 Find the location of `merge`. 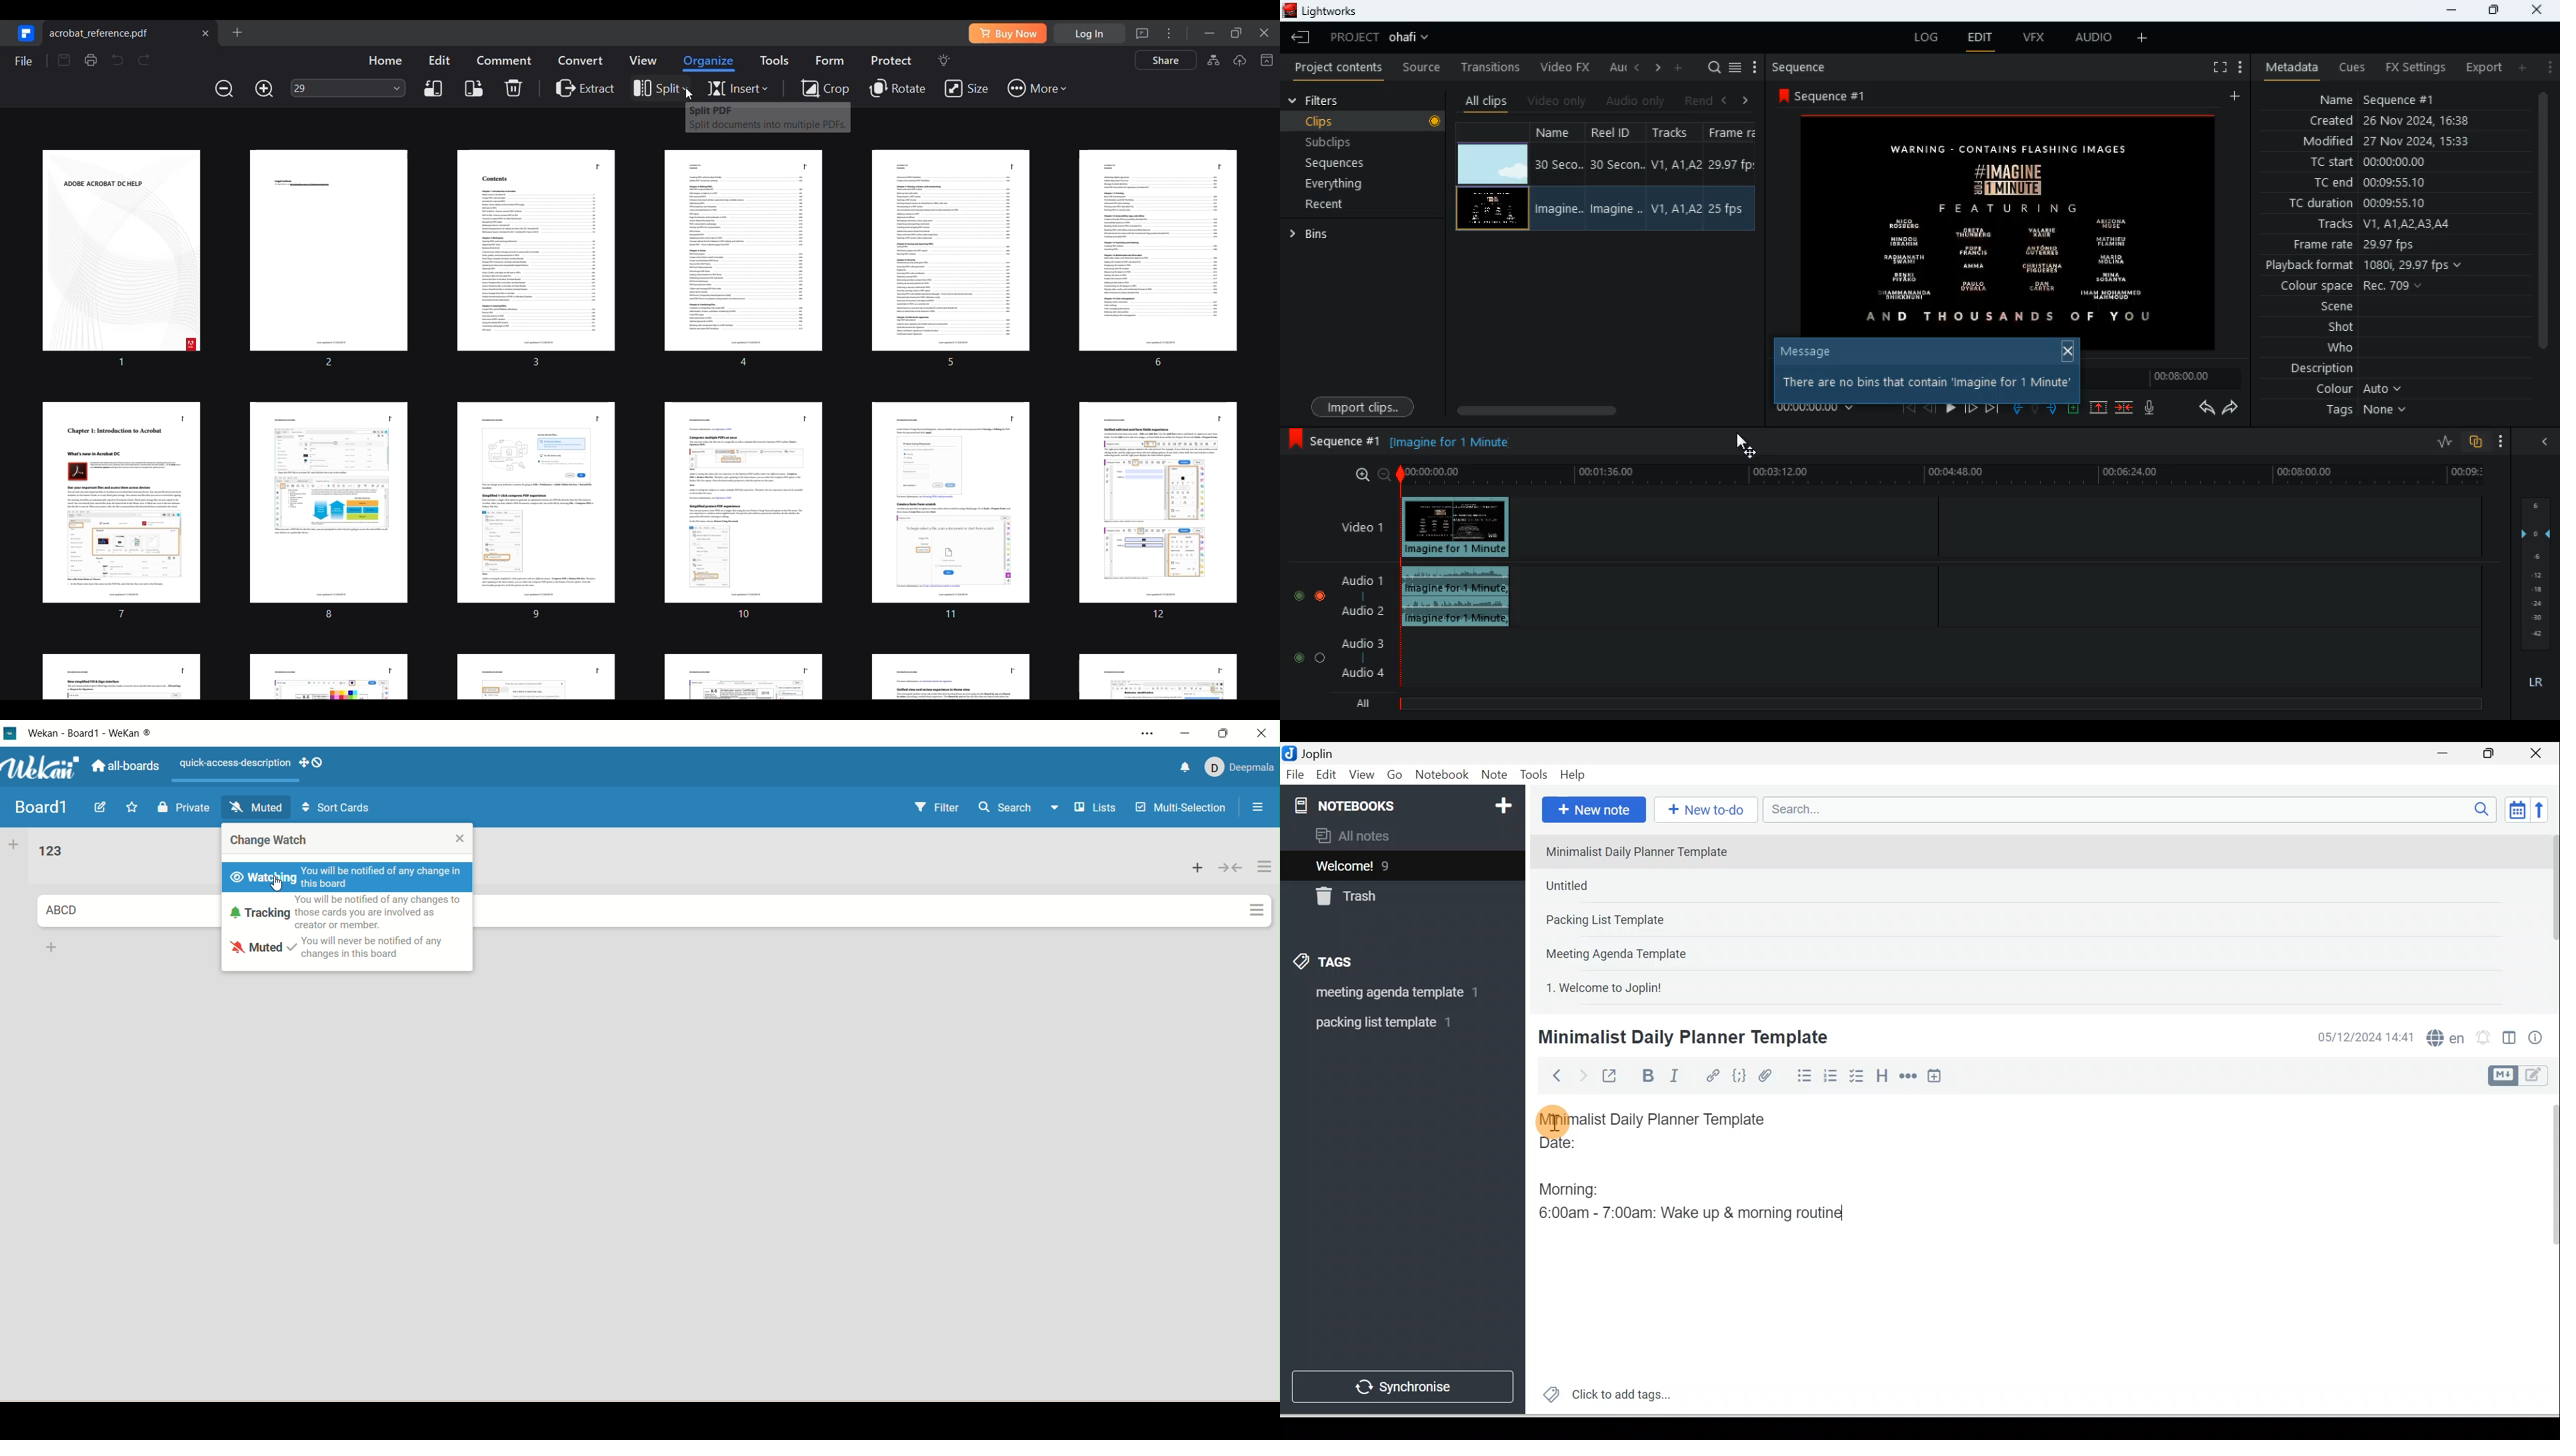

merge is located at coordinates (2125, 406).